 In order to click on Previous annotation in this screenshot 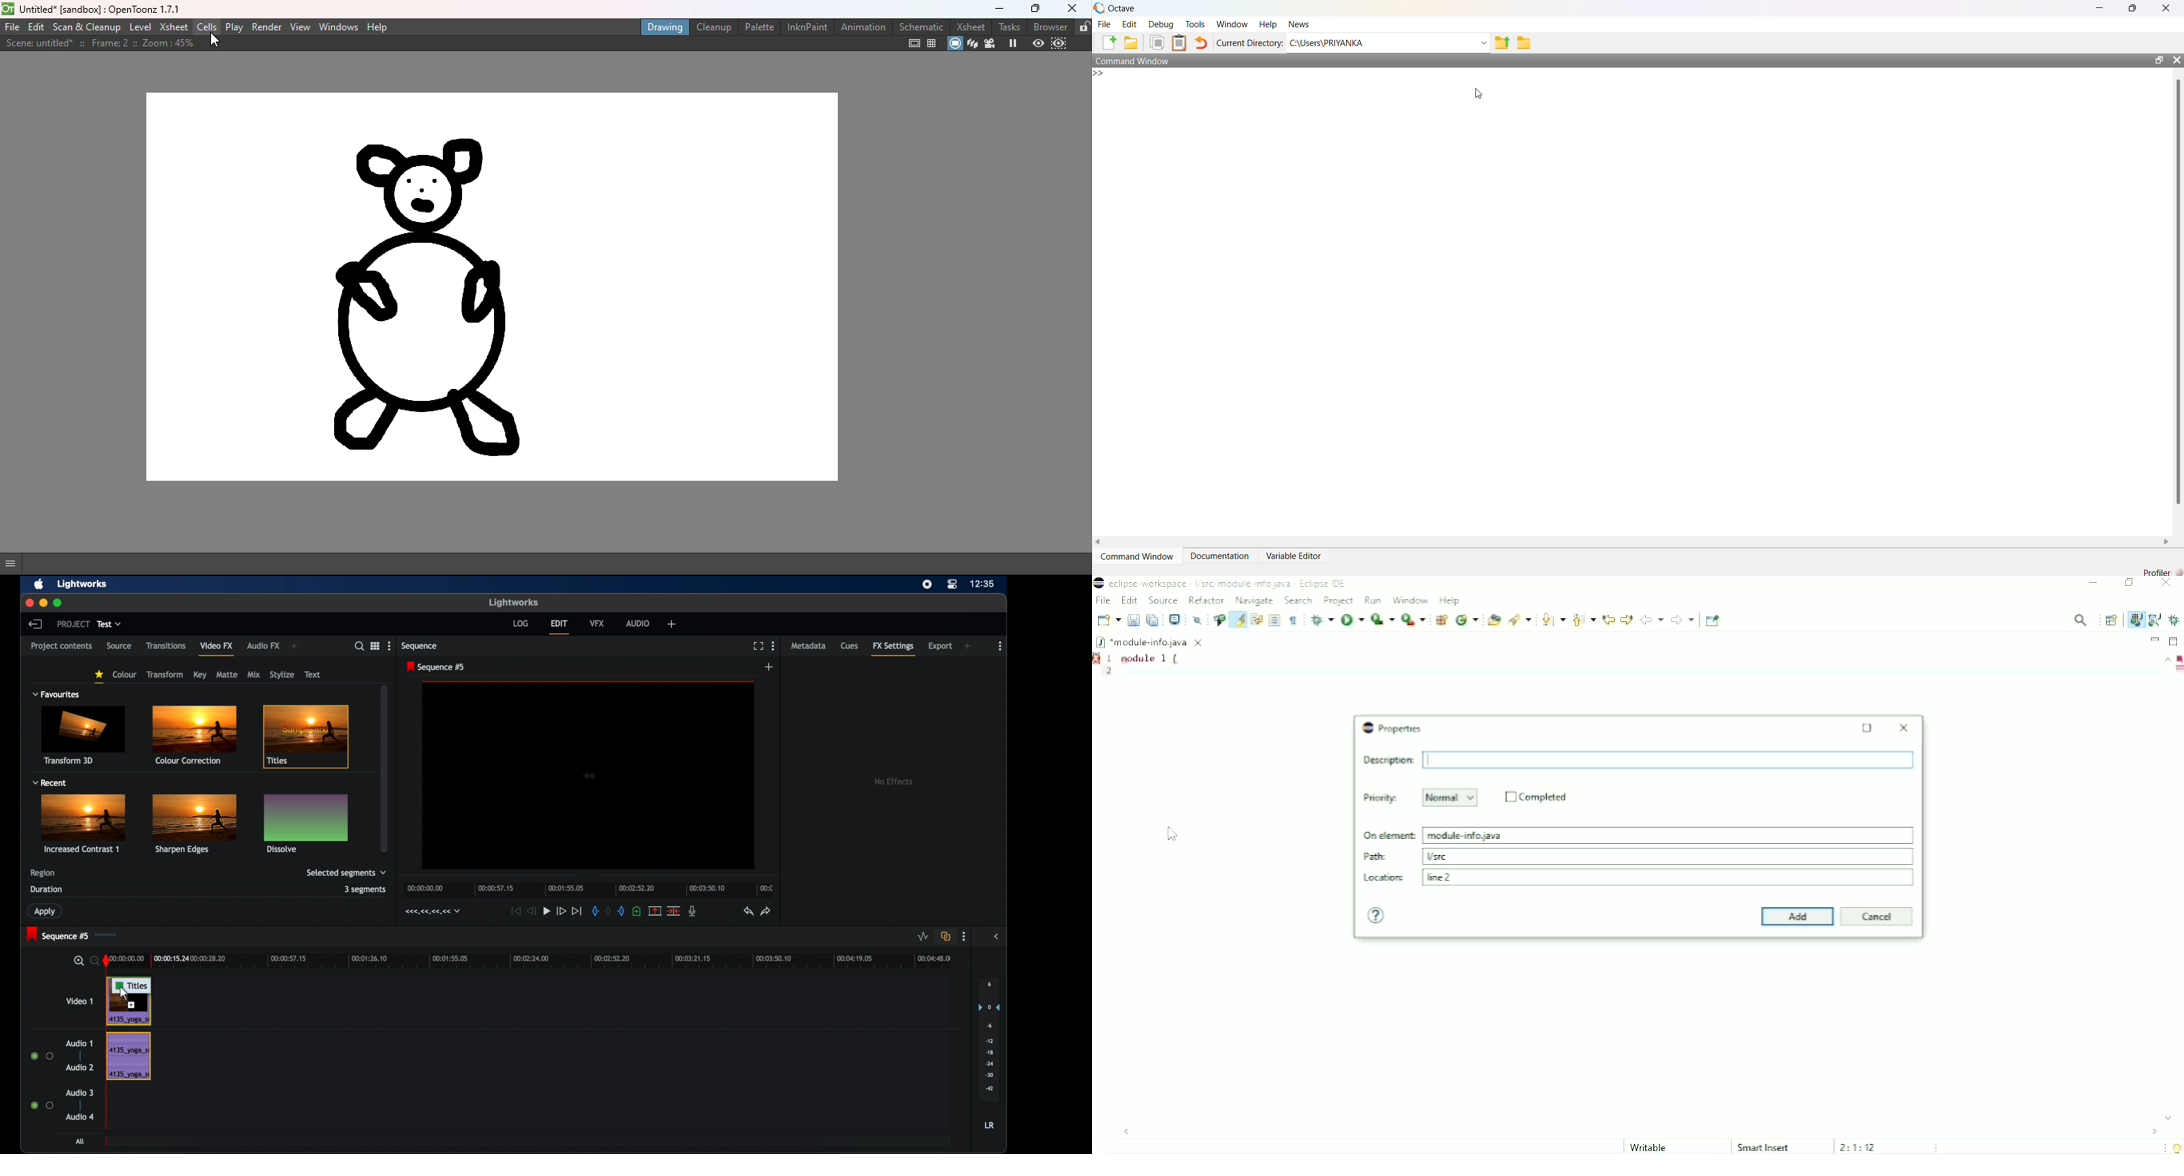, I will do `click(1583, 620)`.